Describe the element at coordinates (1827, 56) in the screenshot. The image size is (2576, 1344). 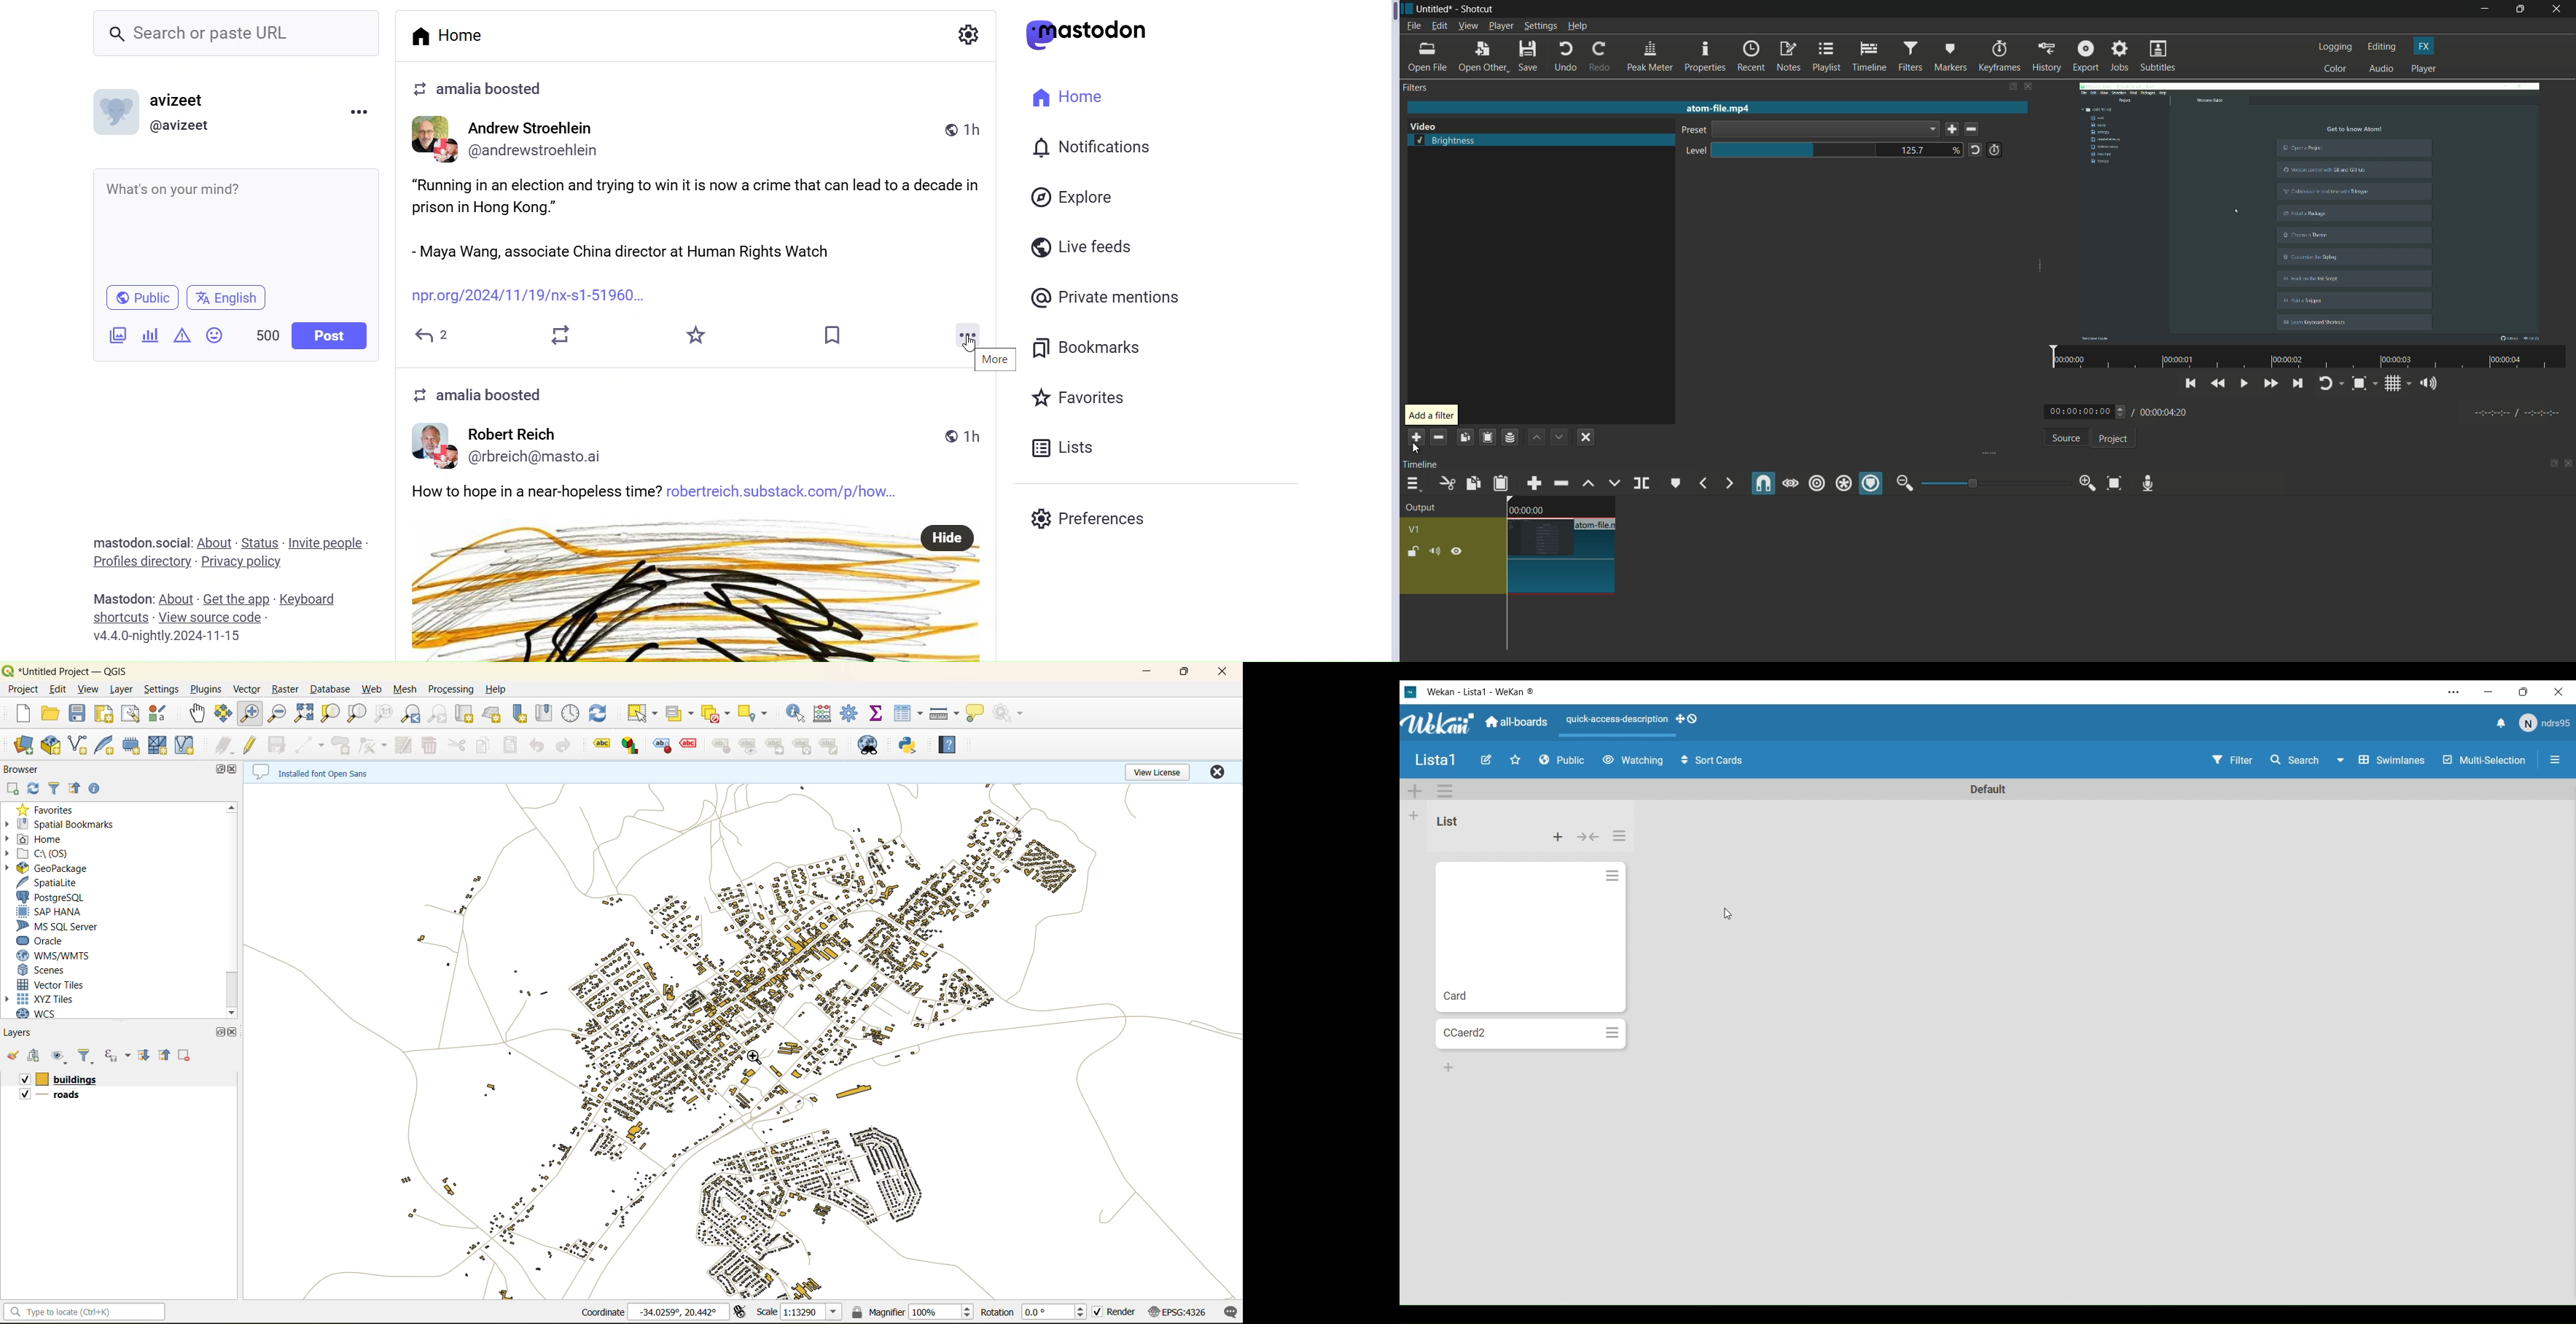
I see `playlist` at that location.